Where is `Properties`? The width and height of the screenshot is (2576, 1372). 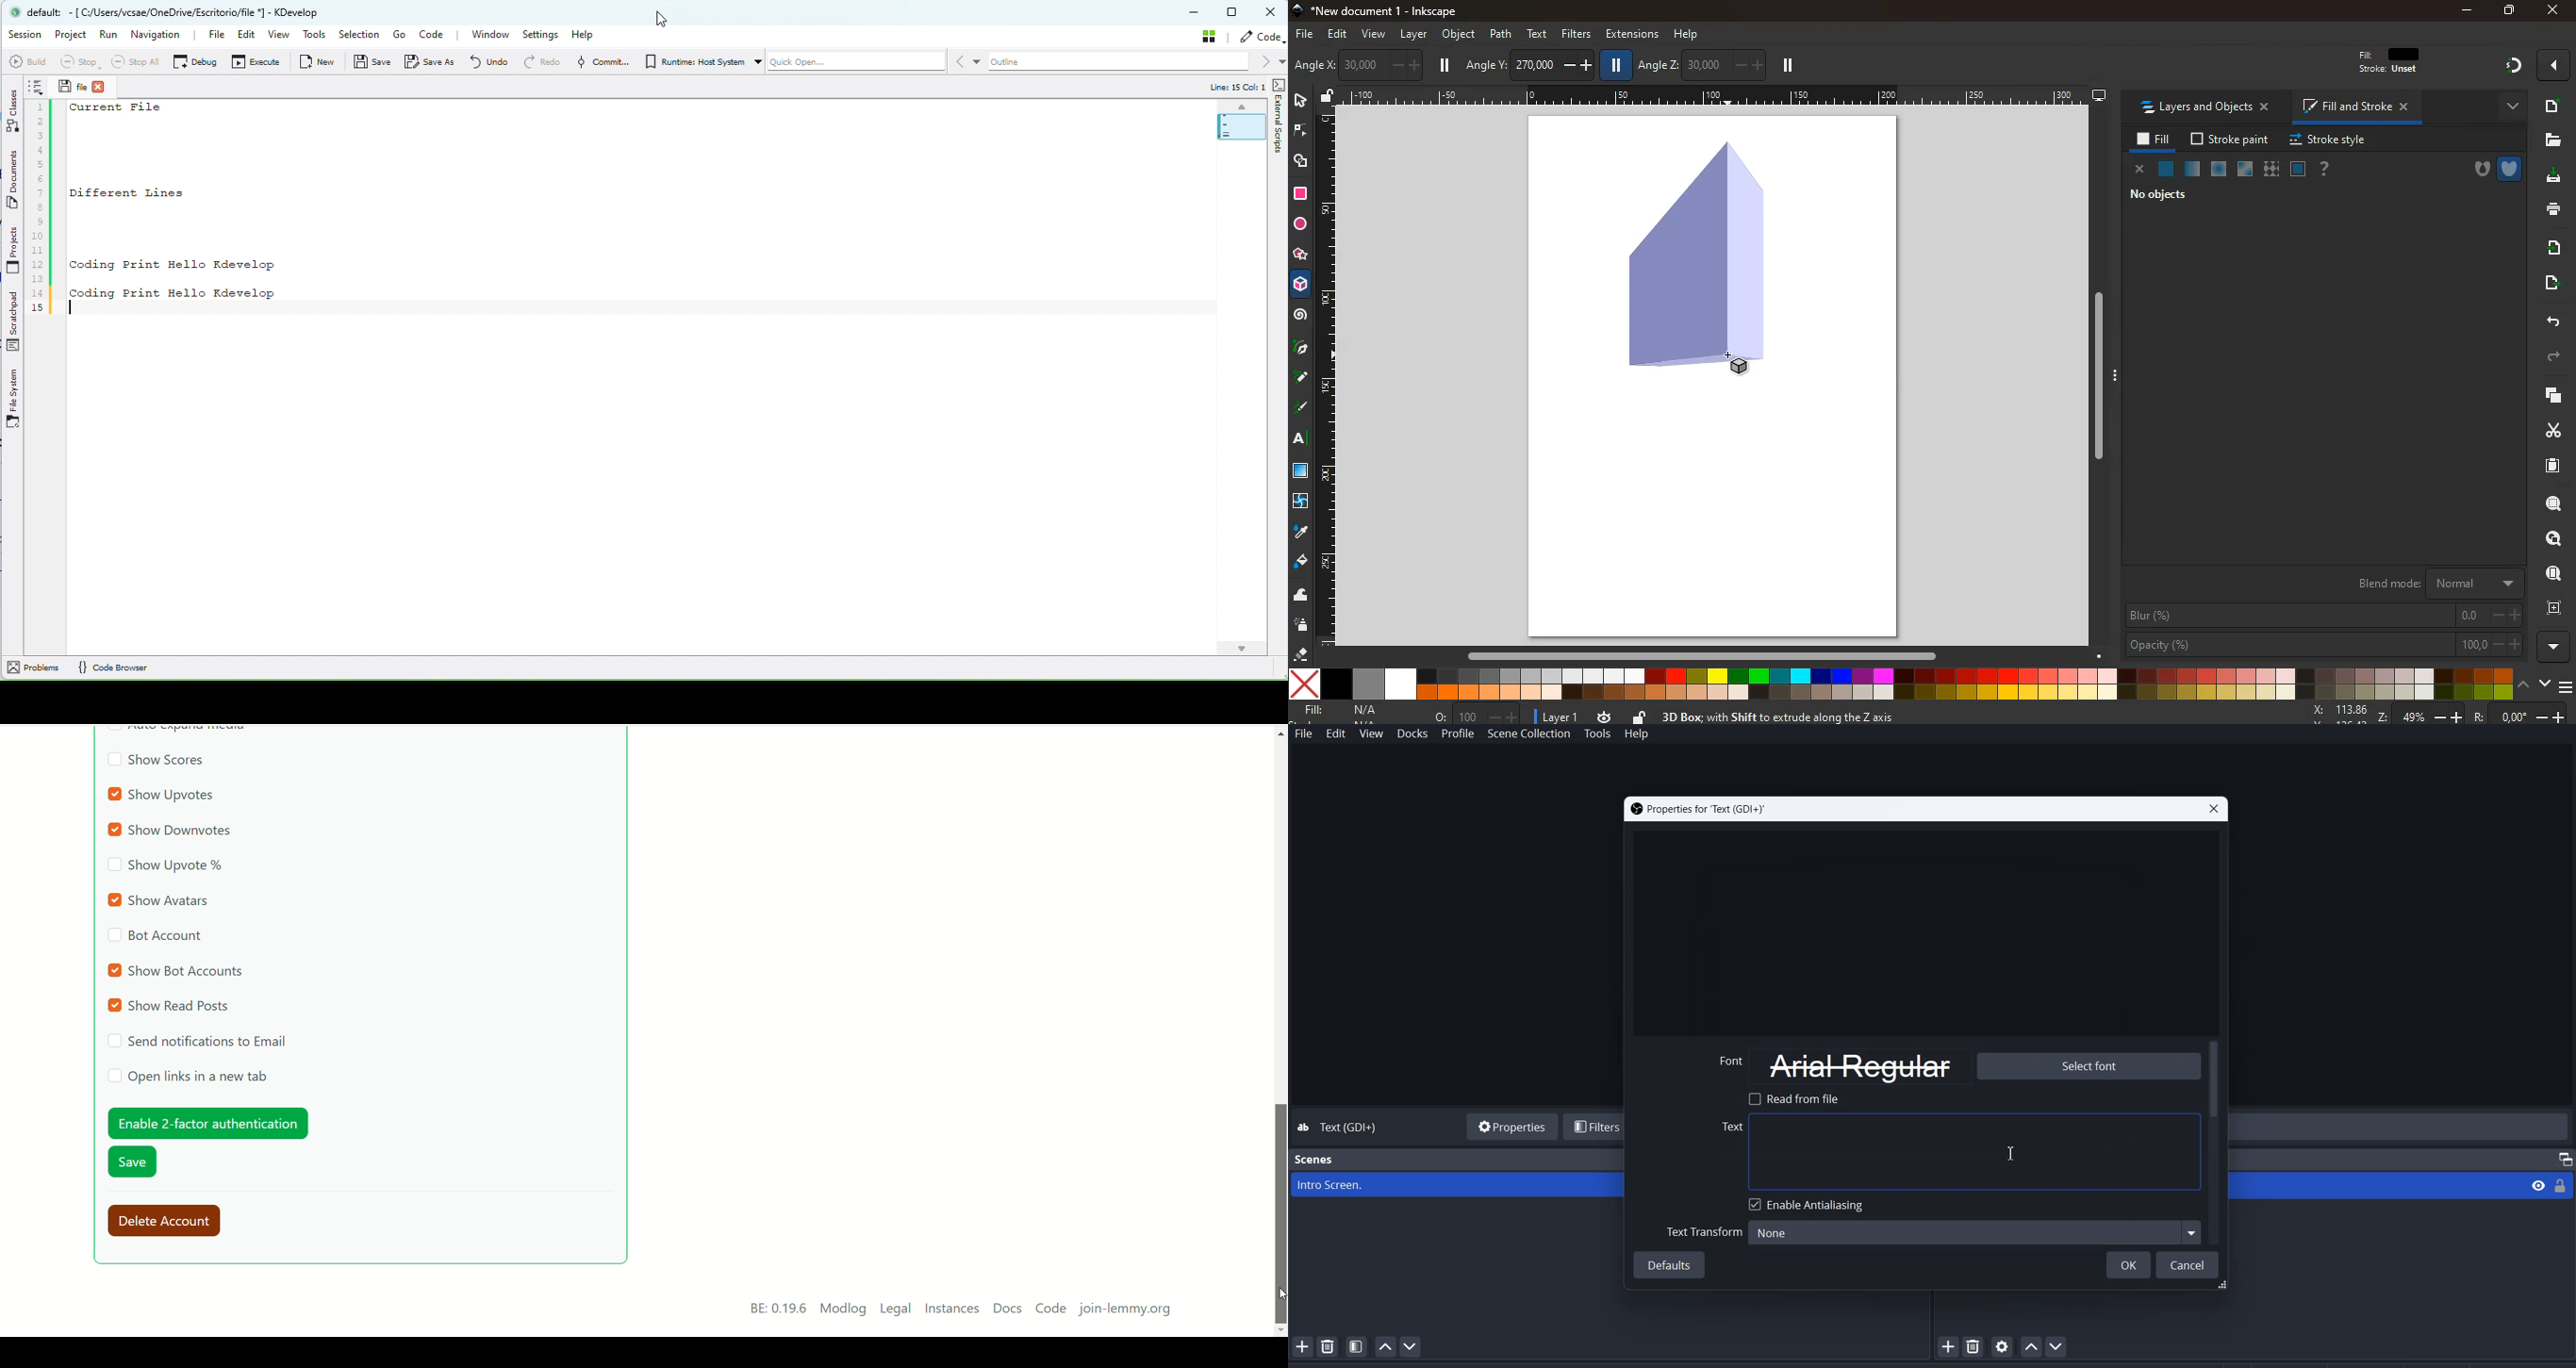
Properties is located at coordinates (1509, 1125).